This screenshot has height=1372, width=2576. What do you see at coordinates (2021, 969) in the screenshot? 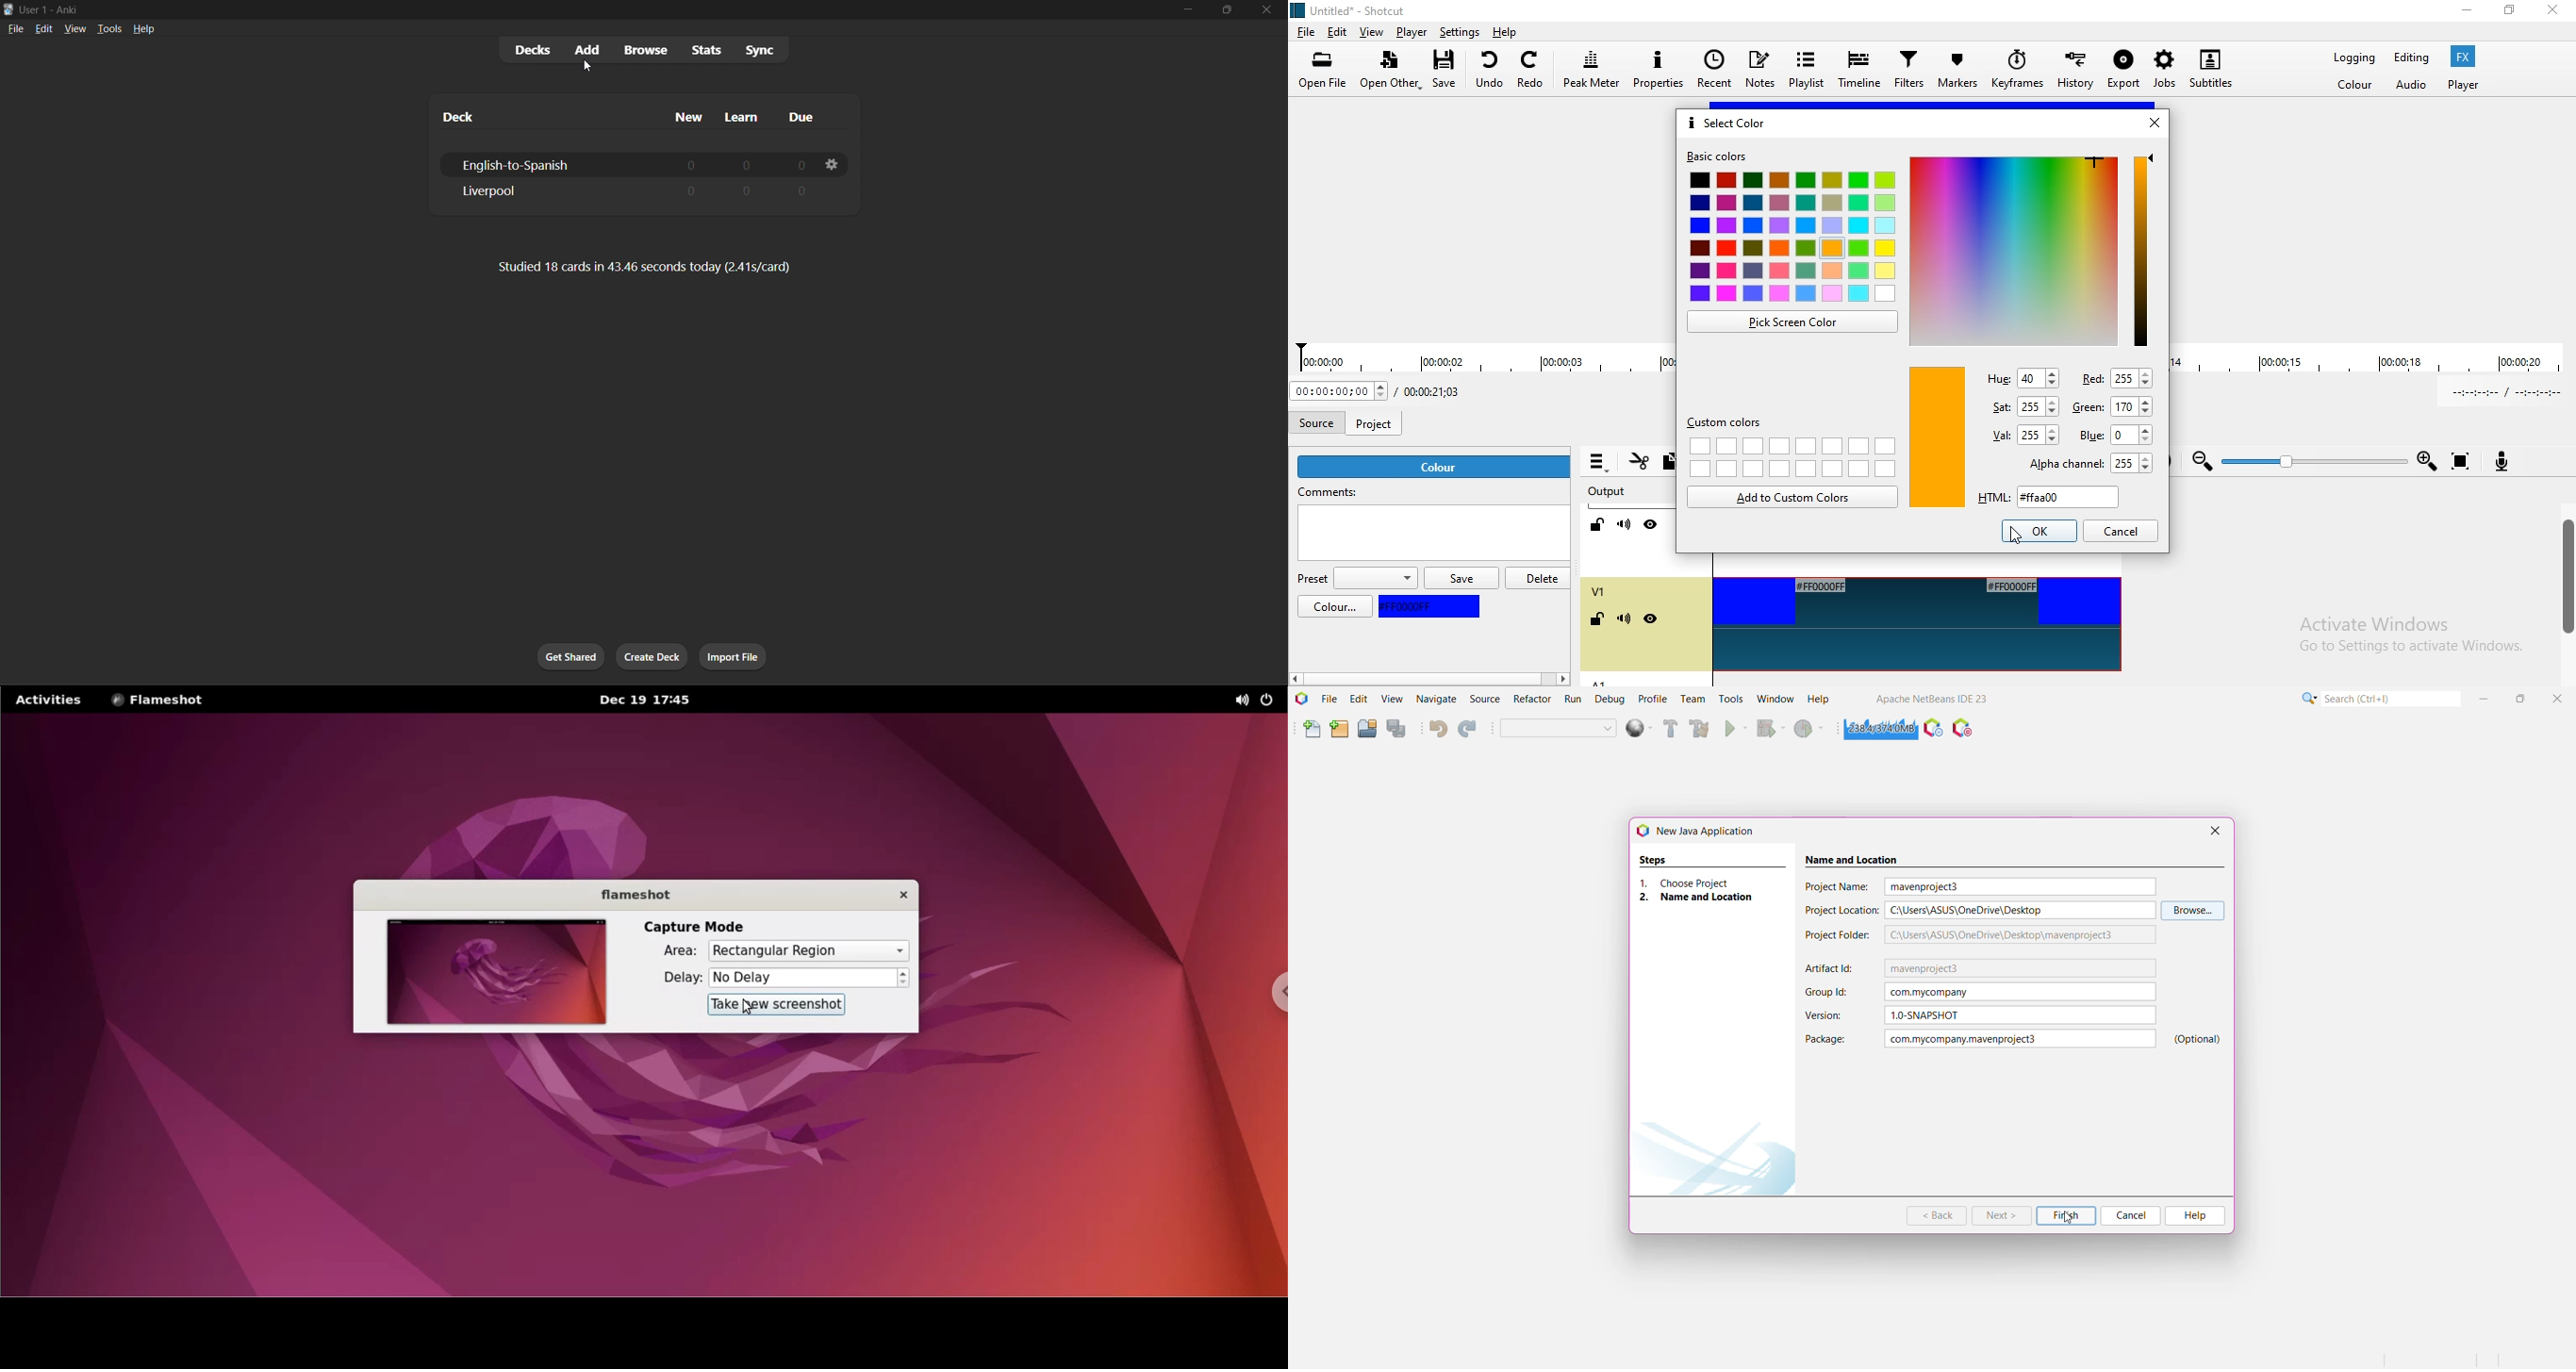
I see `Artifact Id (Default)` at bounding box center [2021, 969].